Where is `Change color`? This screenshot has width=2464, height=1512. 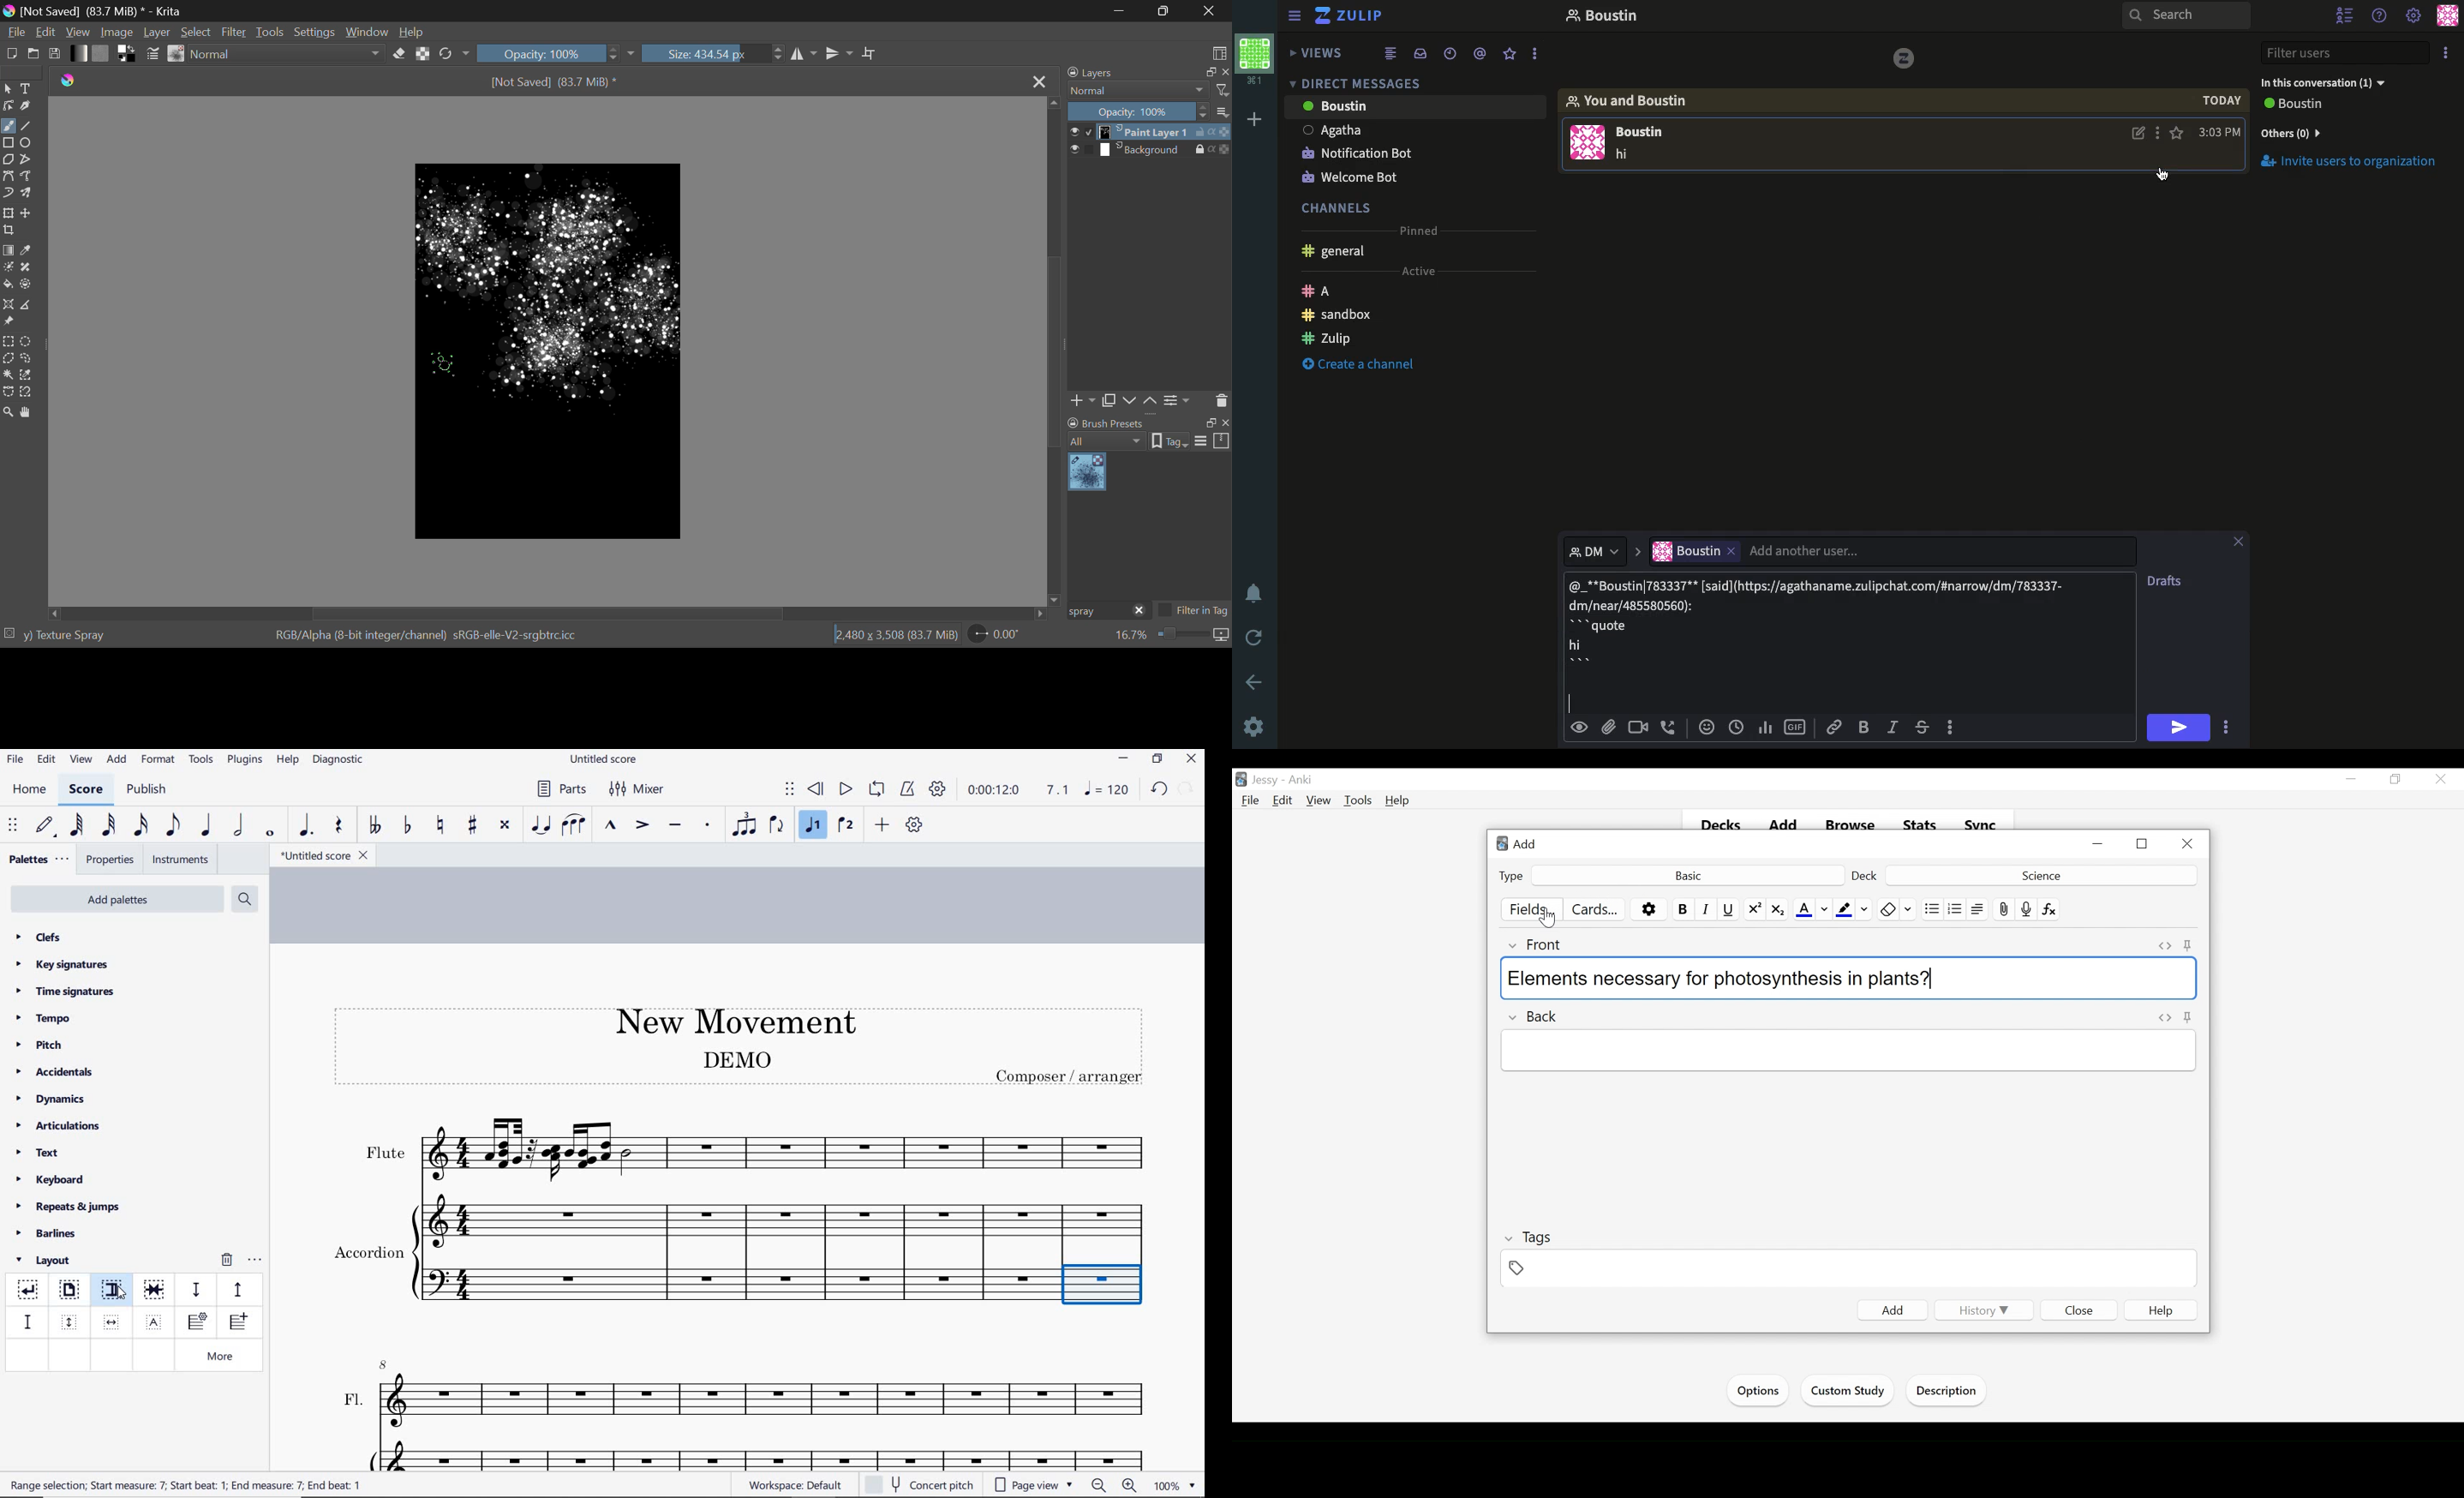 Change color is located at coordinates (1824, 910).